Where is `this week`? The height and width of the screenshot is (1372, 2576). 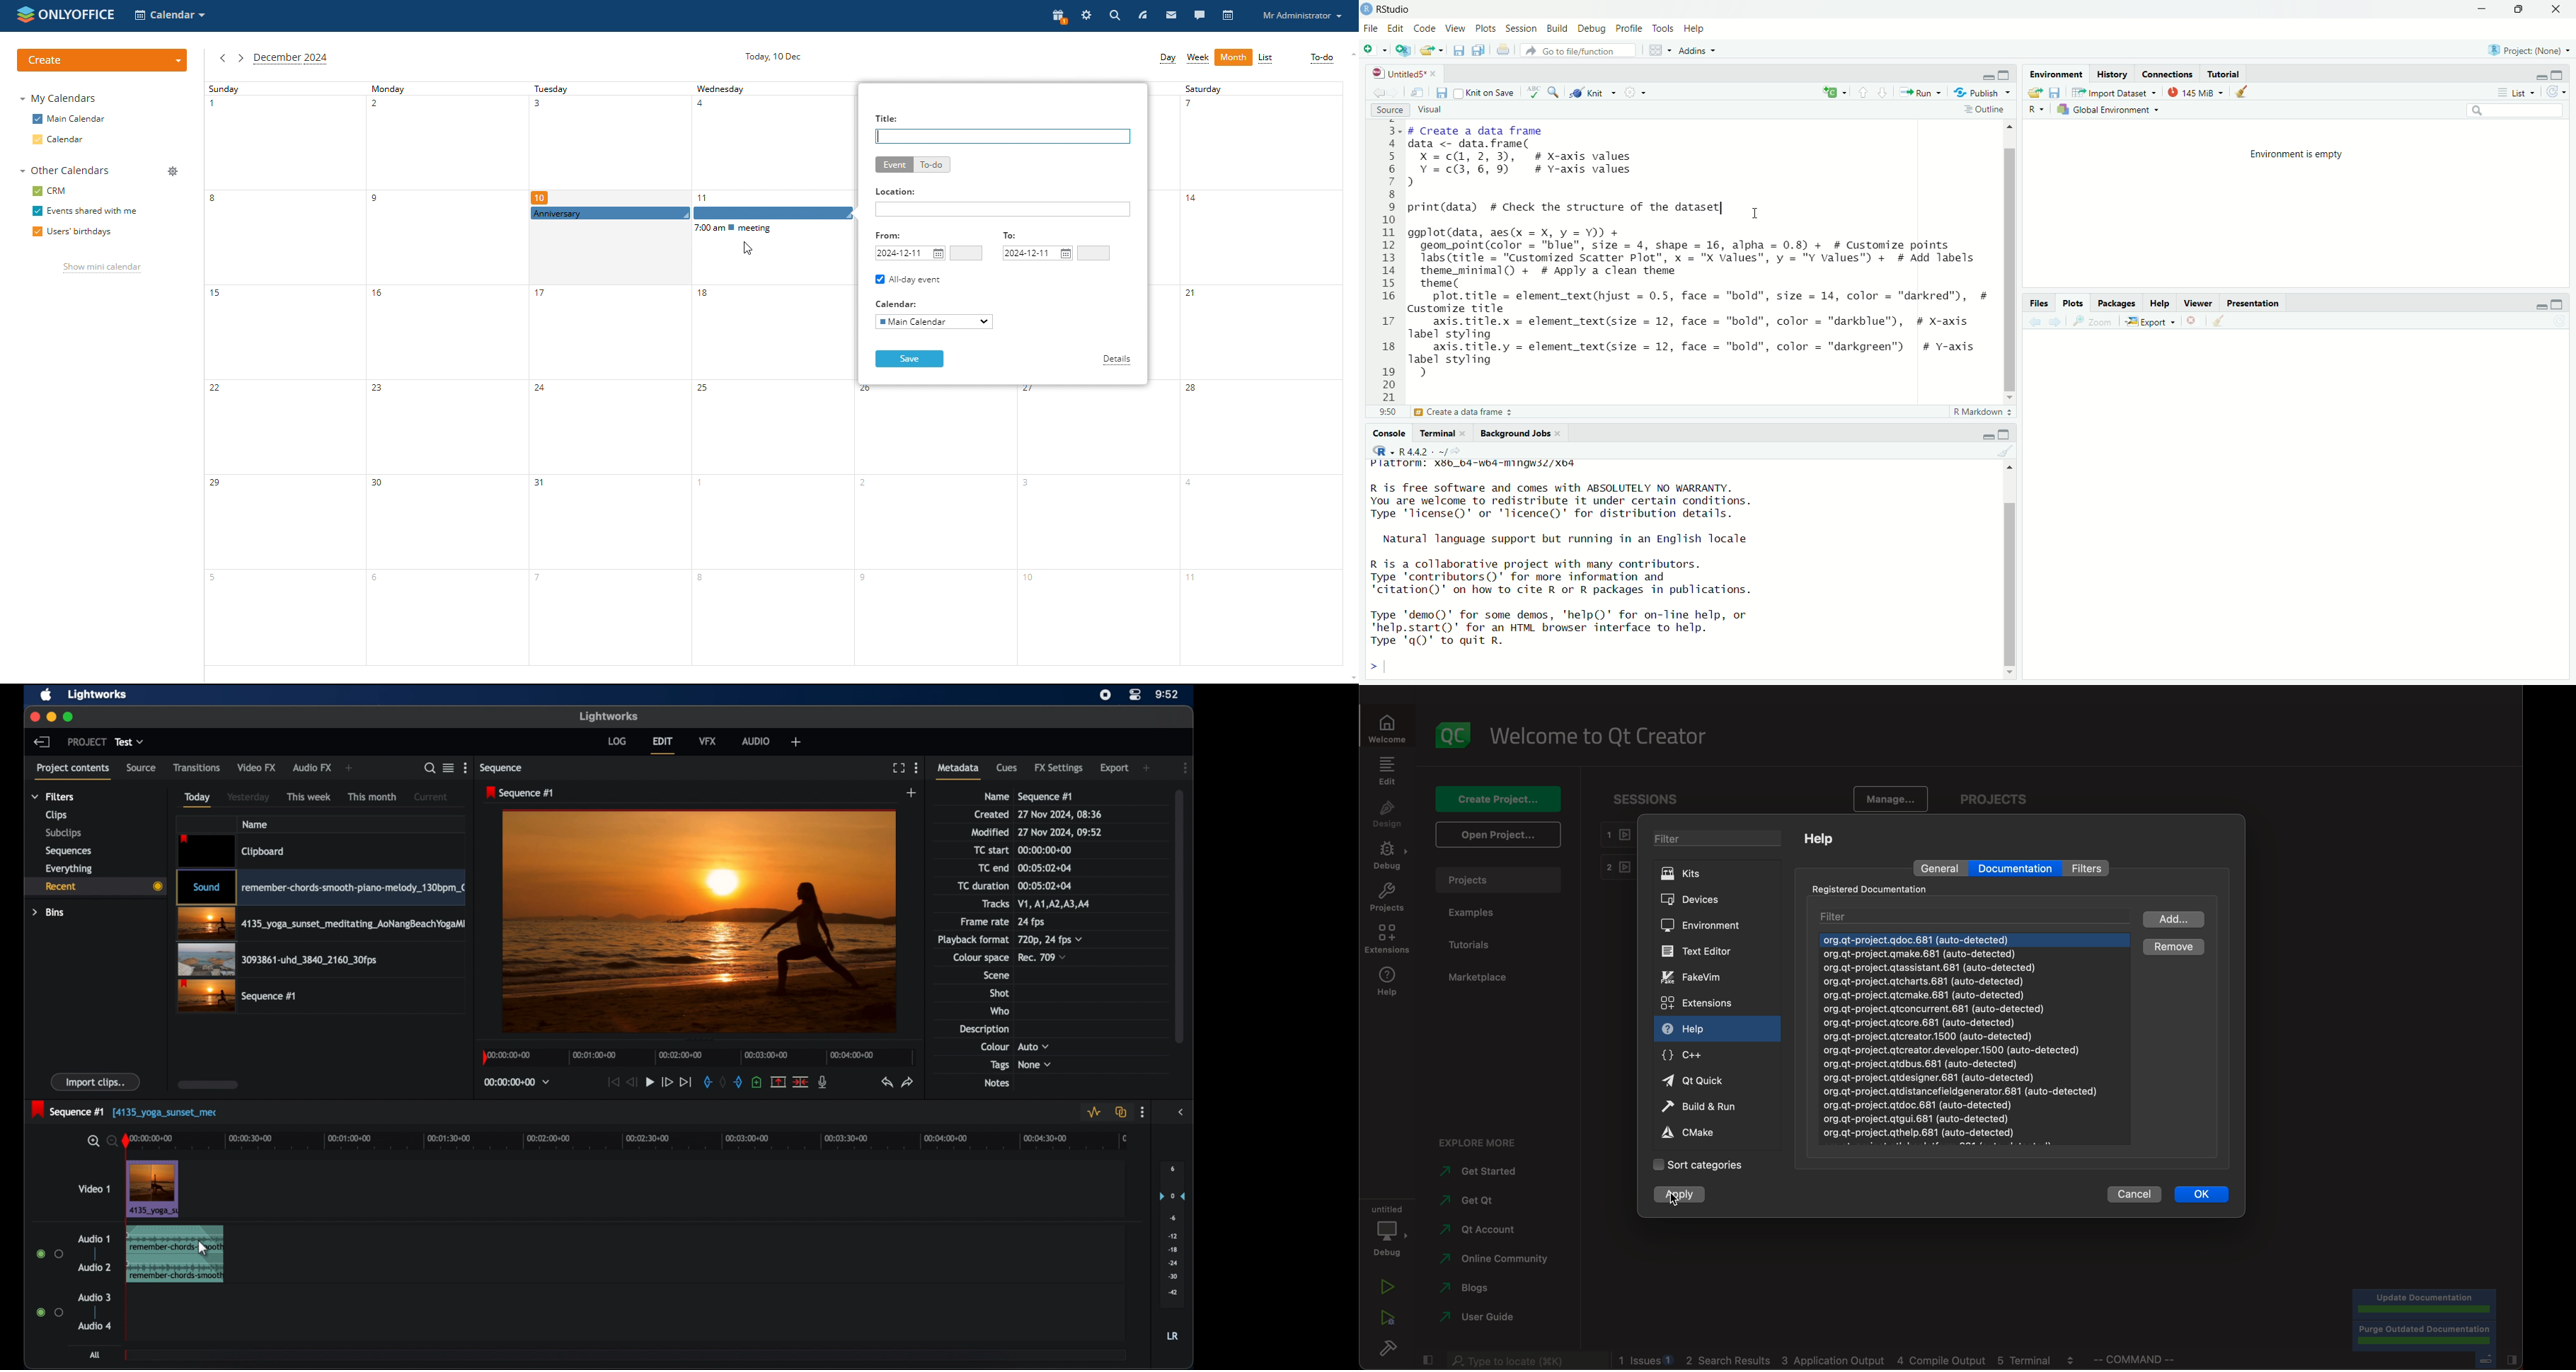
this week is located at coordinates (309, 796).